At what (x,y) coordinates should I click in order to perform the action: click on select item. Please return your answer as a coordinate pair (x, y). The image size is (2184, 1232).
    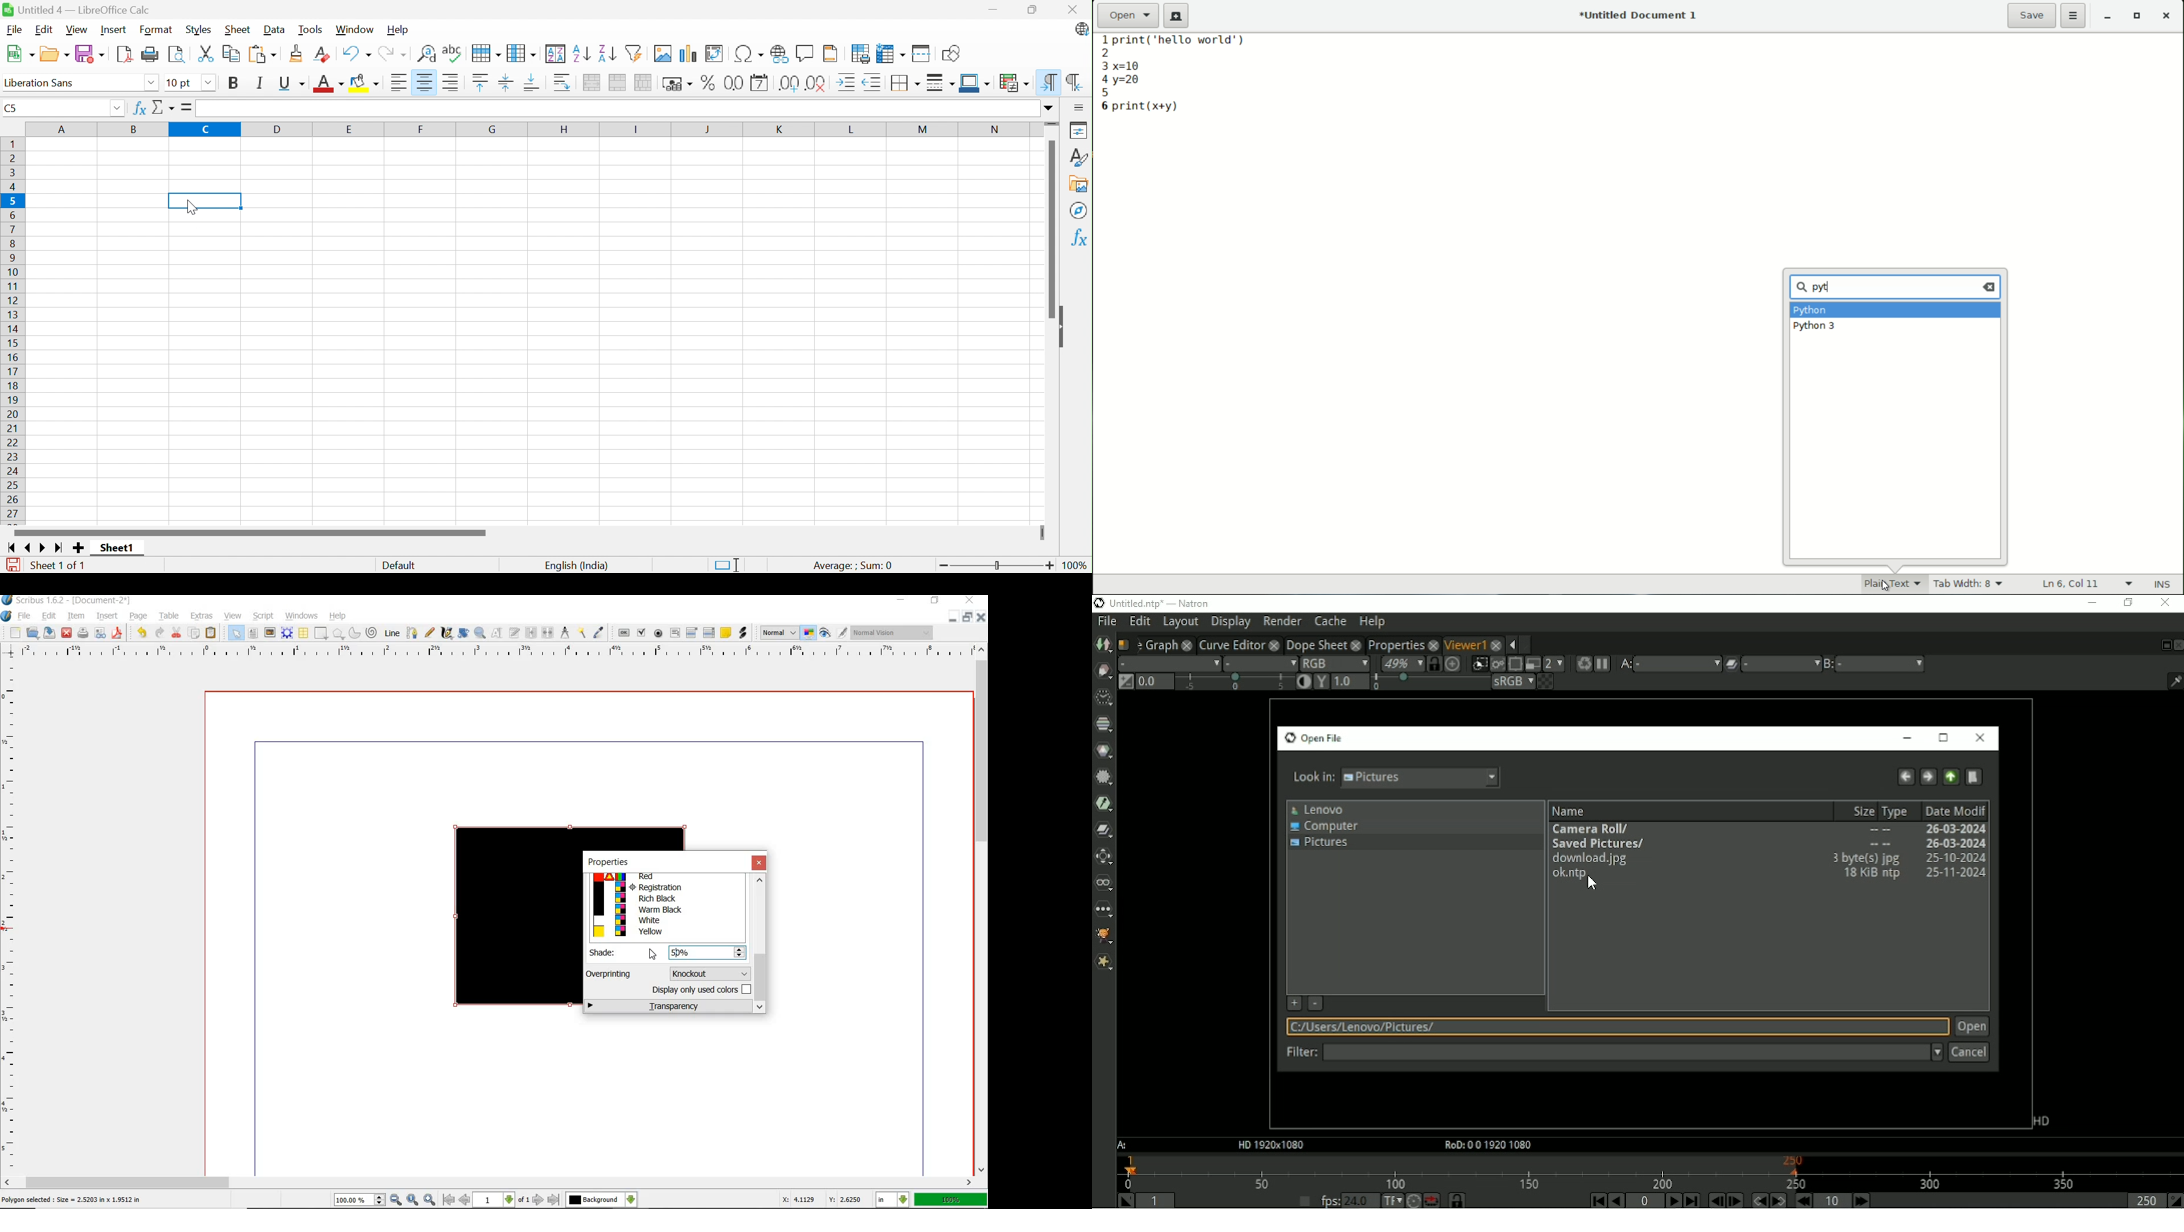
    Looking at the image, I should click on (233, 633).